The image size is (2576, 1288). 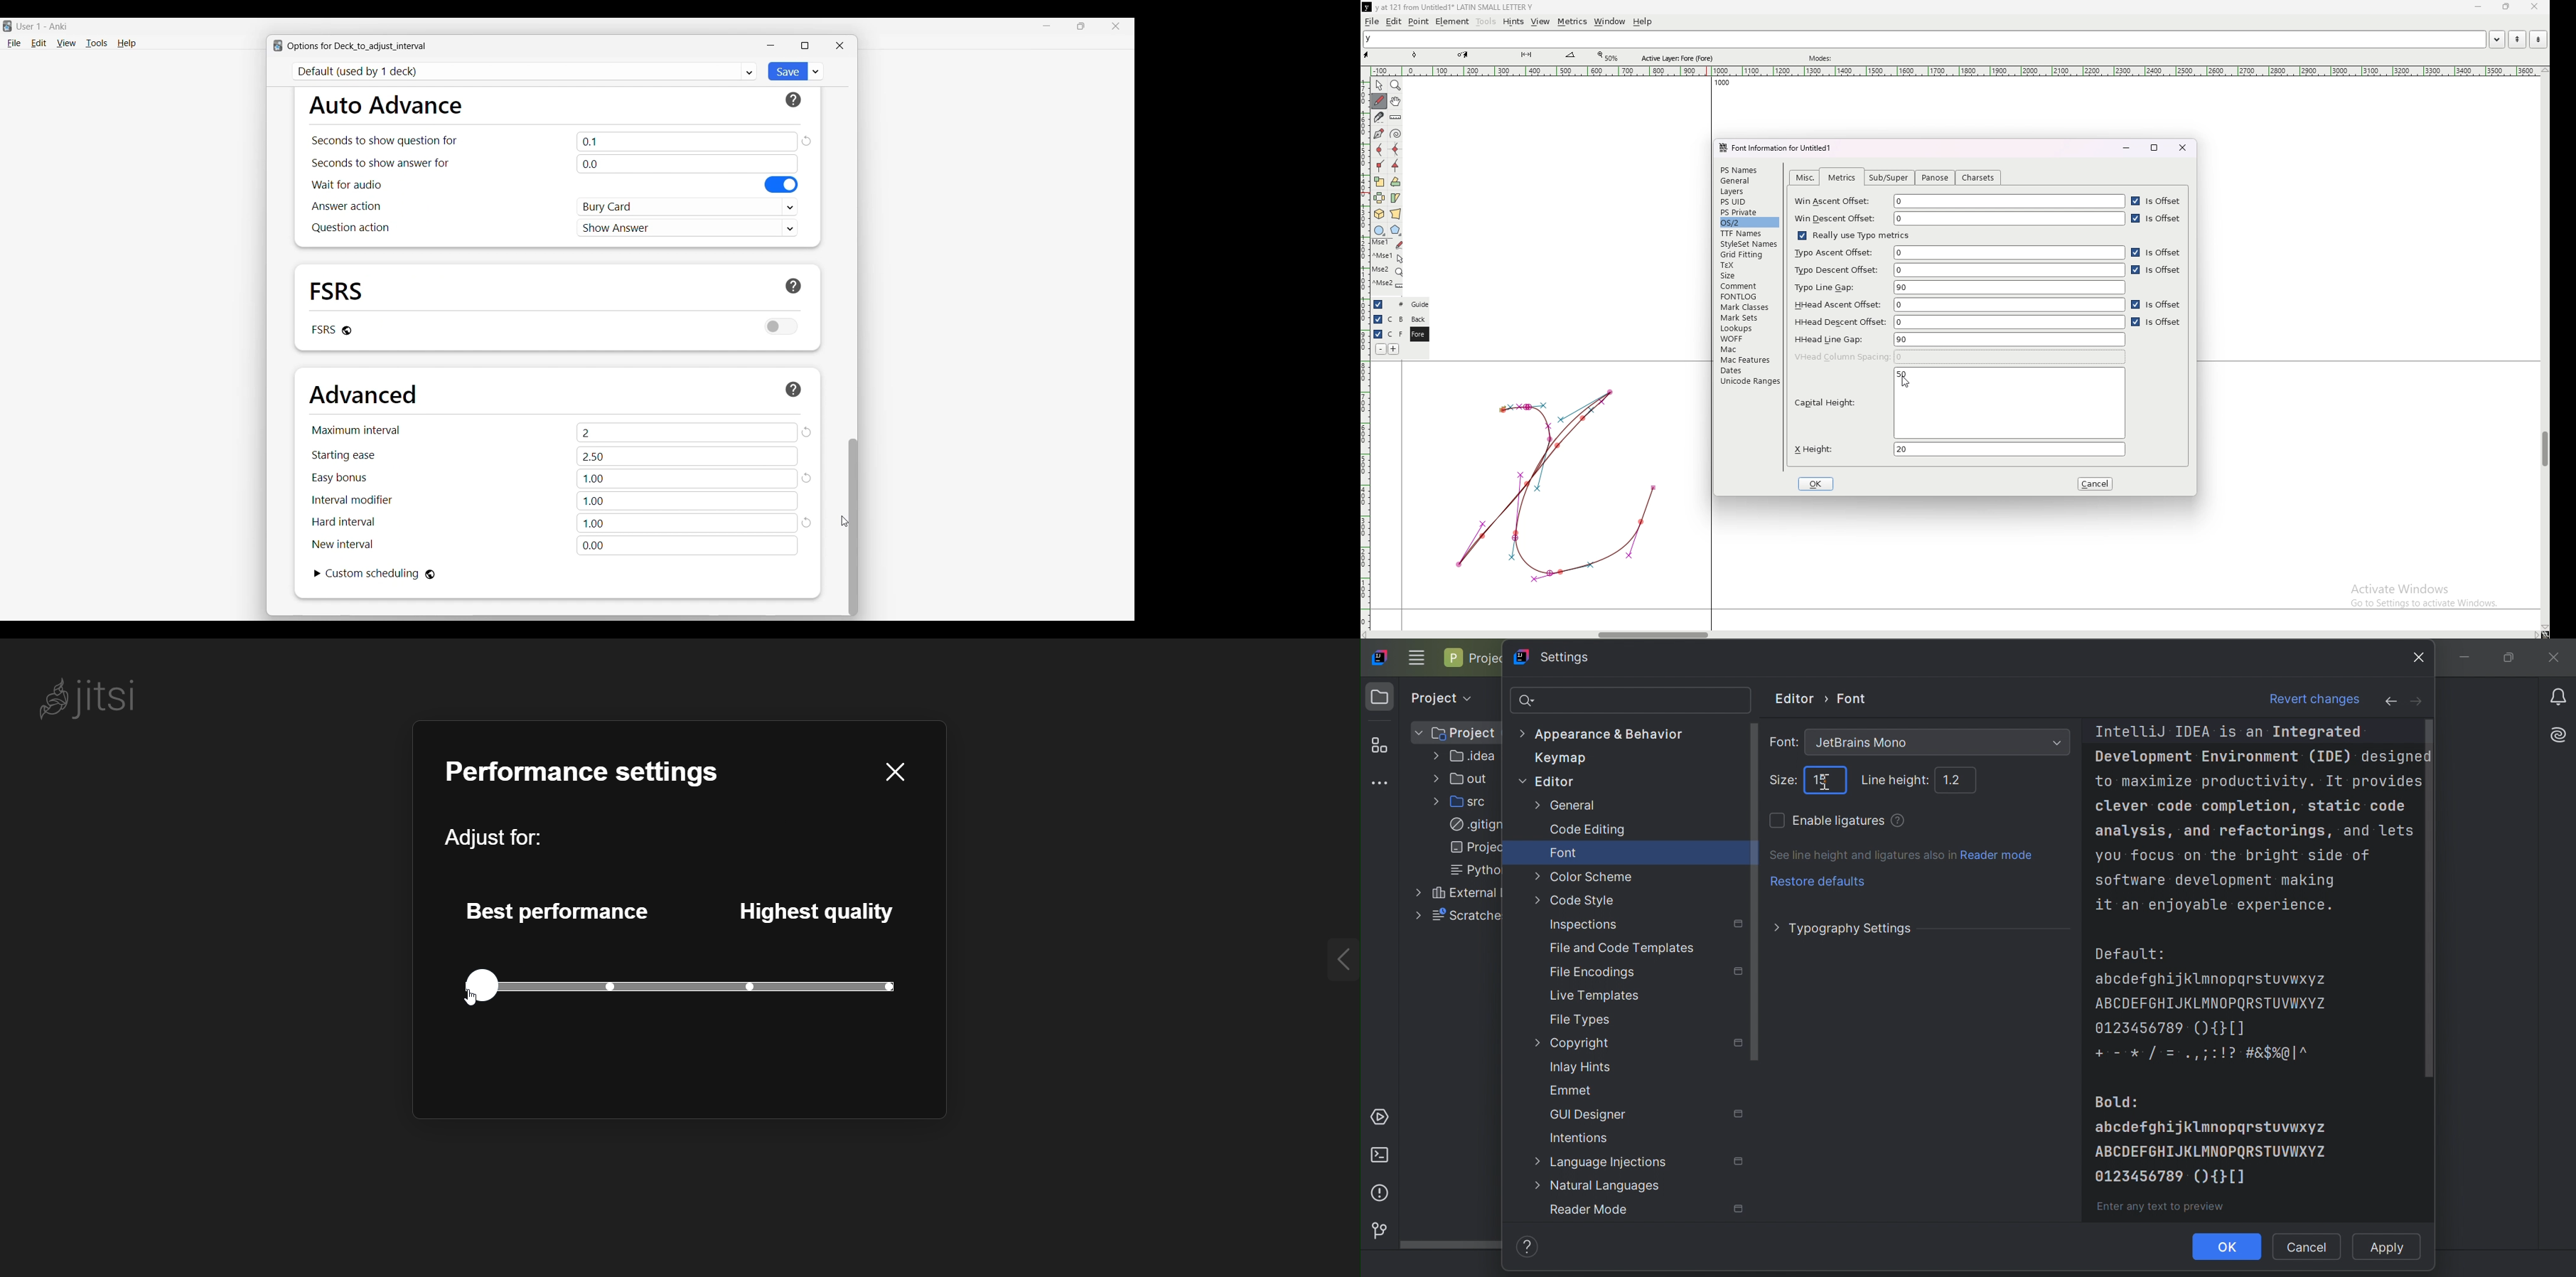 I want to click on win descent offset 0, so click(x=1960, y=219).